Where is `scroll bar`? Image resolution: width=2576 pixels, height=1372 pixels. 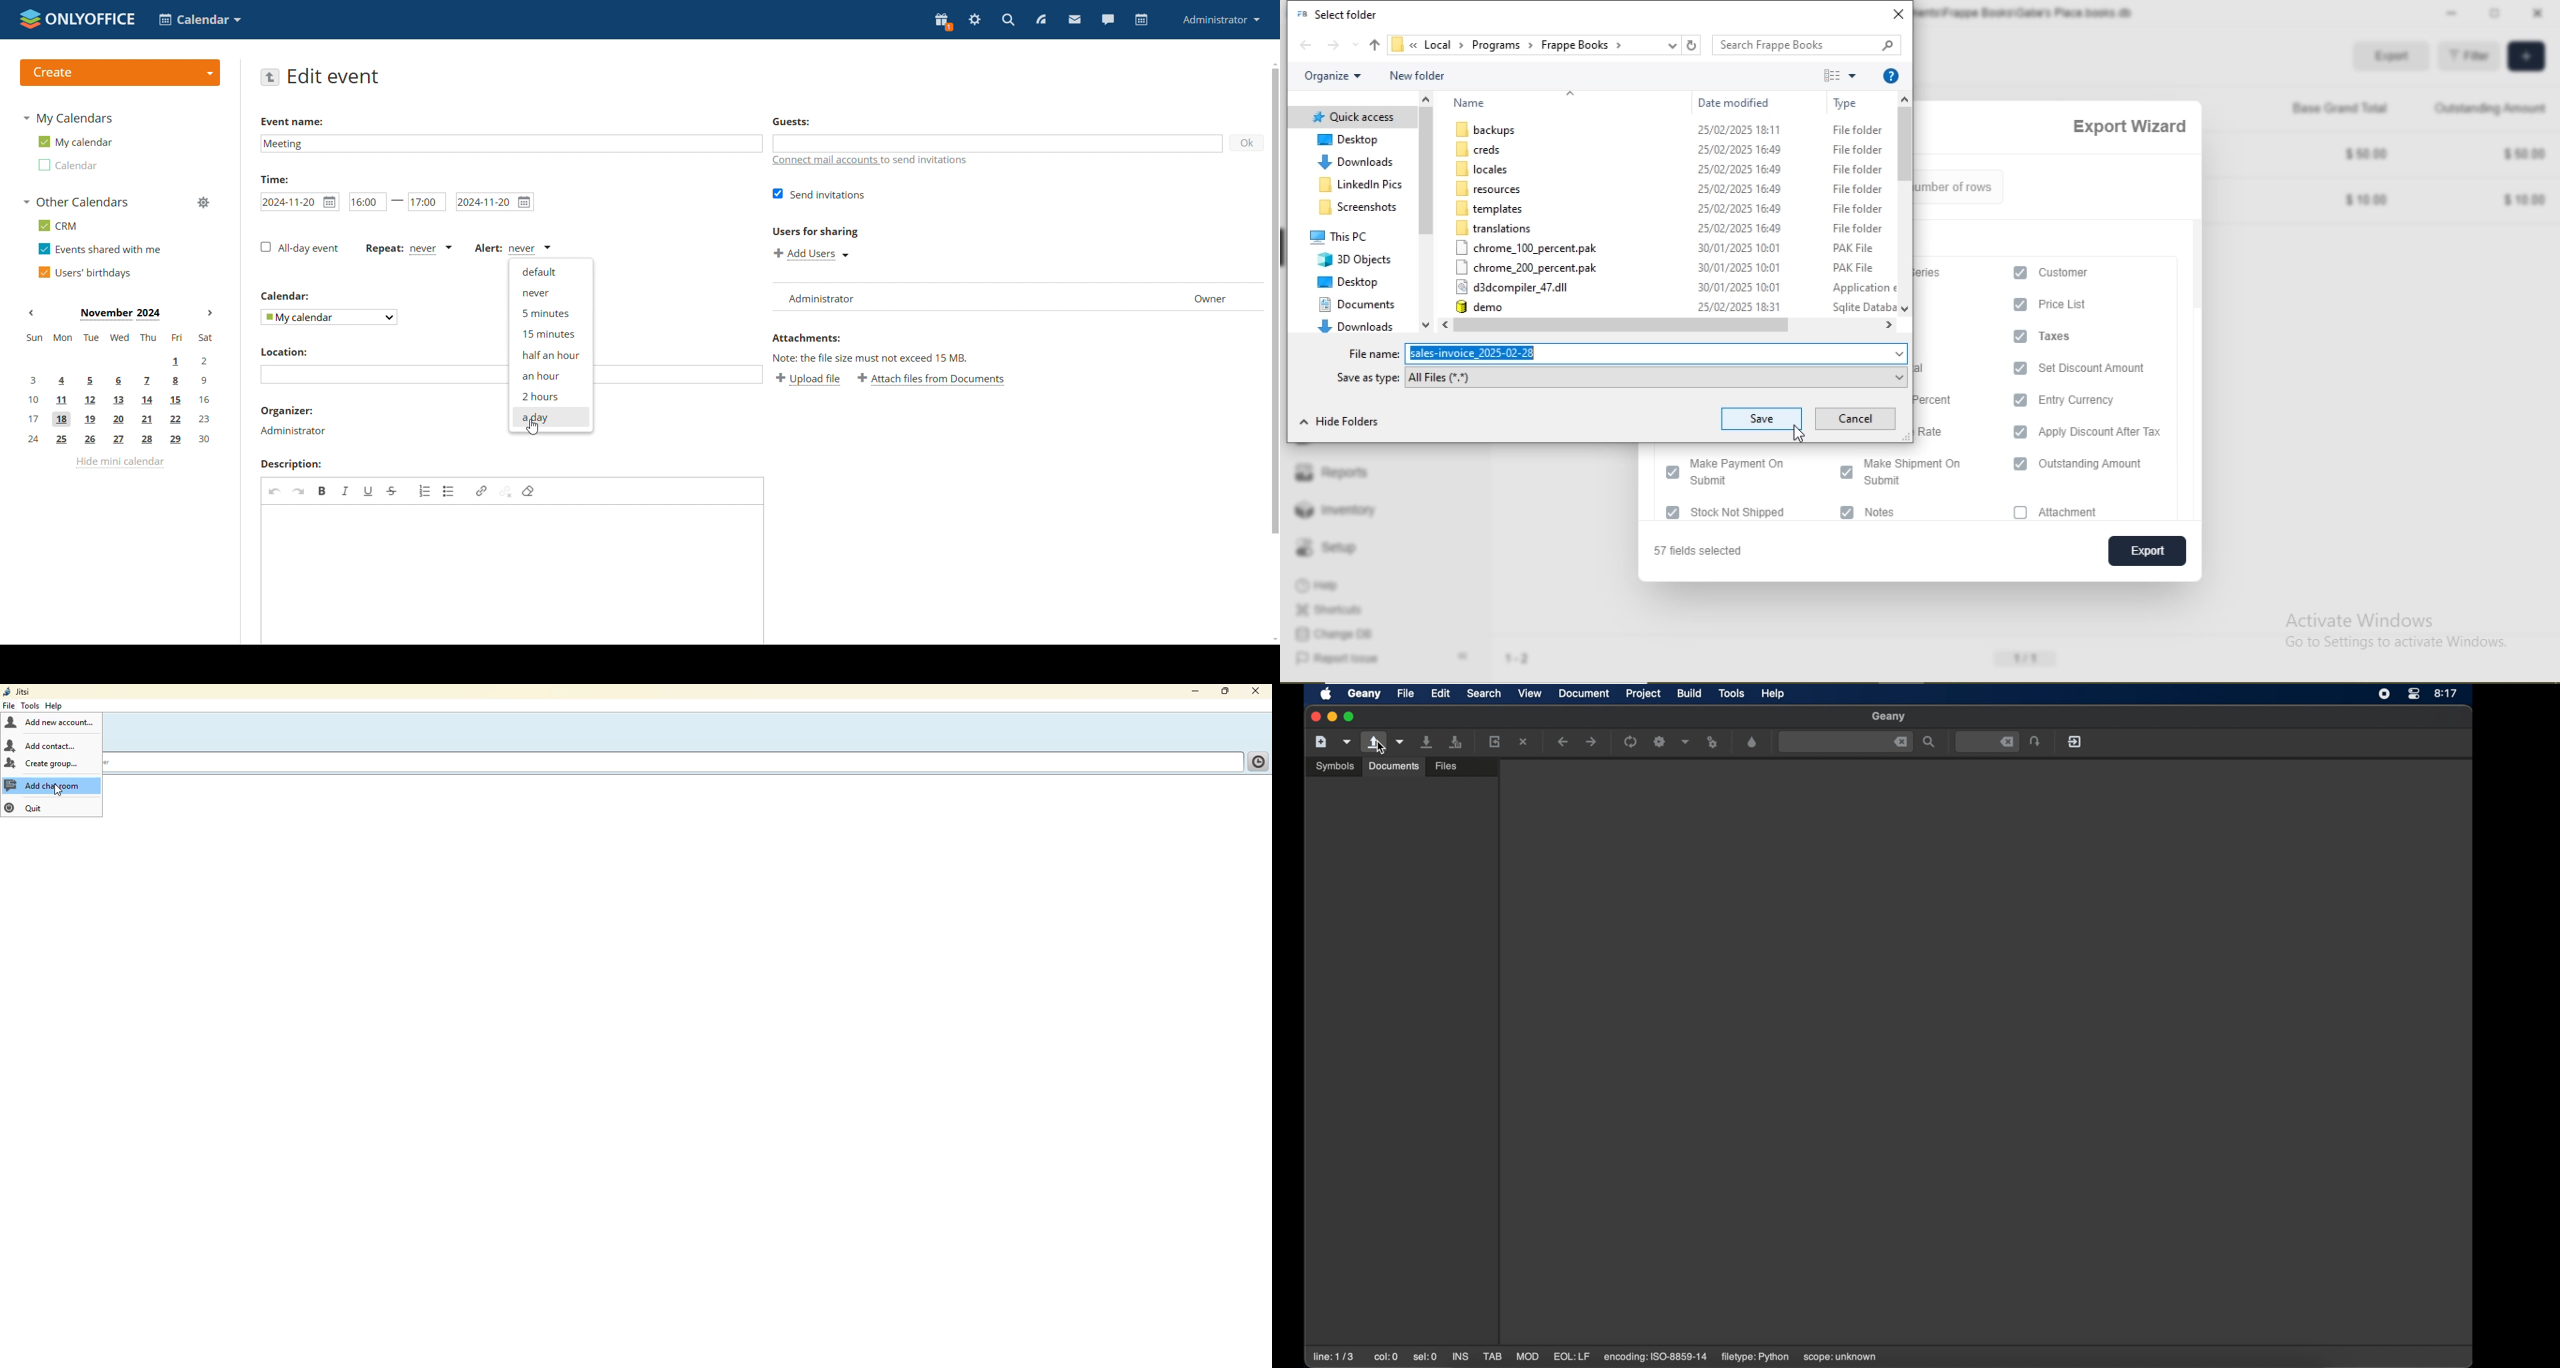
scroll bar is located at coordinates (1665, 326).